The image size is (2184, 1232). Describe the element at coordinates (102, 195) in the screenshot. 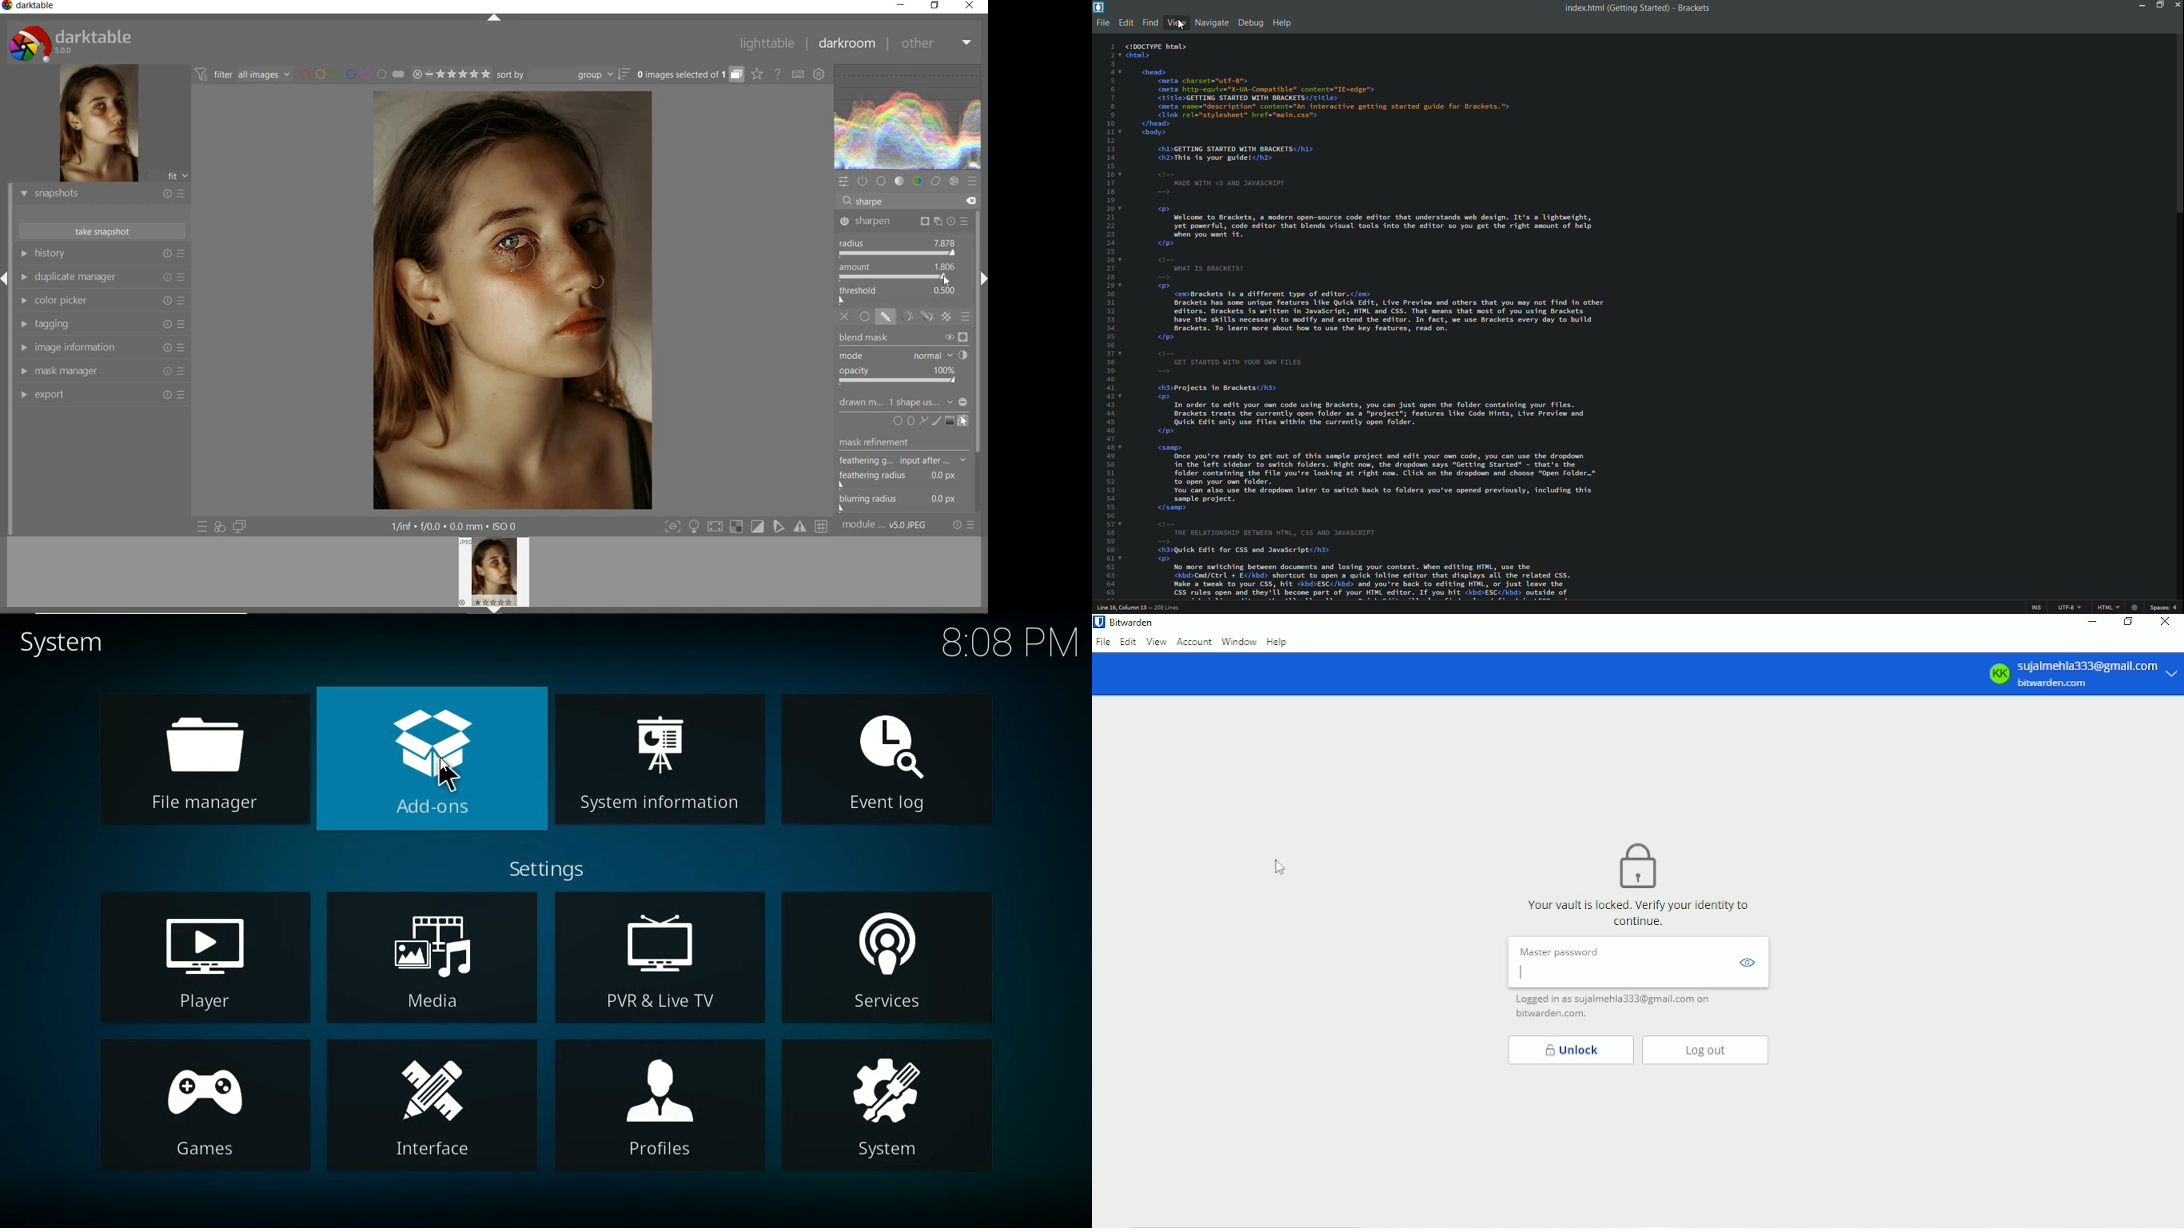

I see `snapshots` at that location.